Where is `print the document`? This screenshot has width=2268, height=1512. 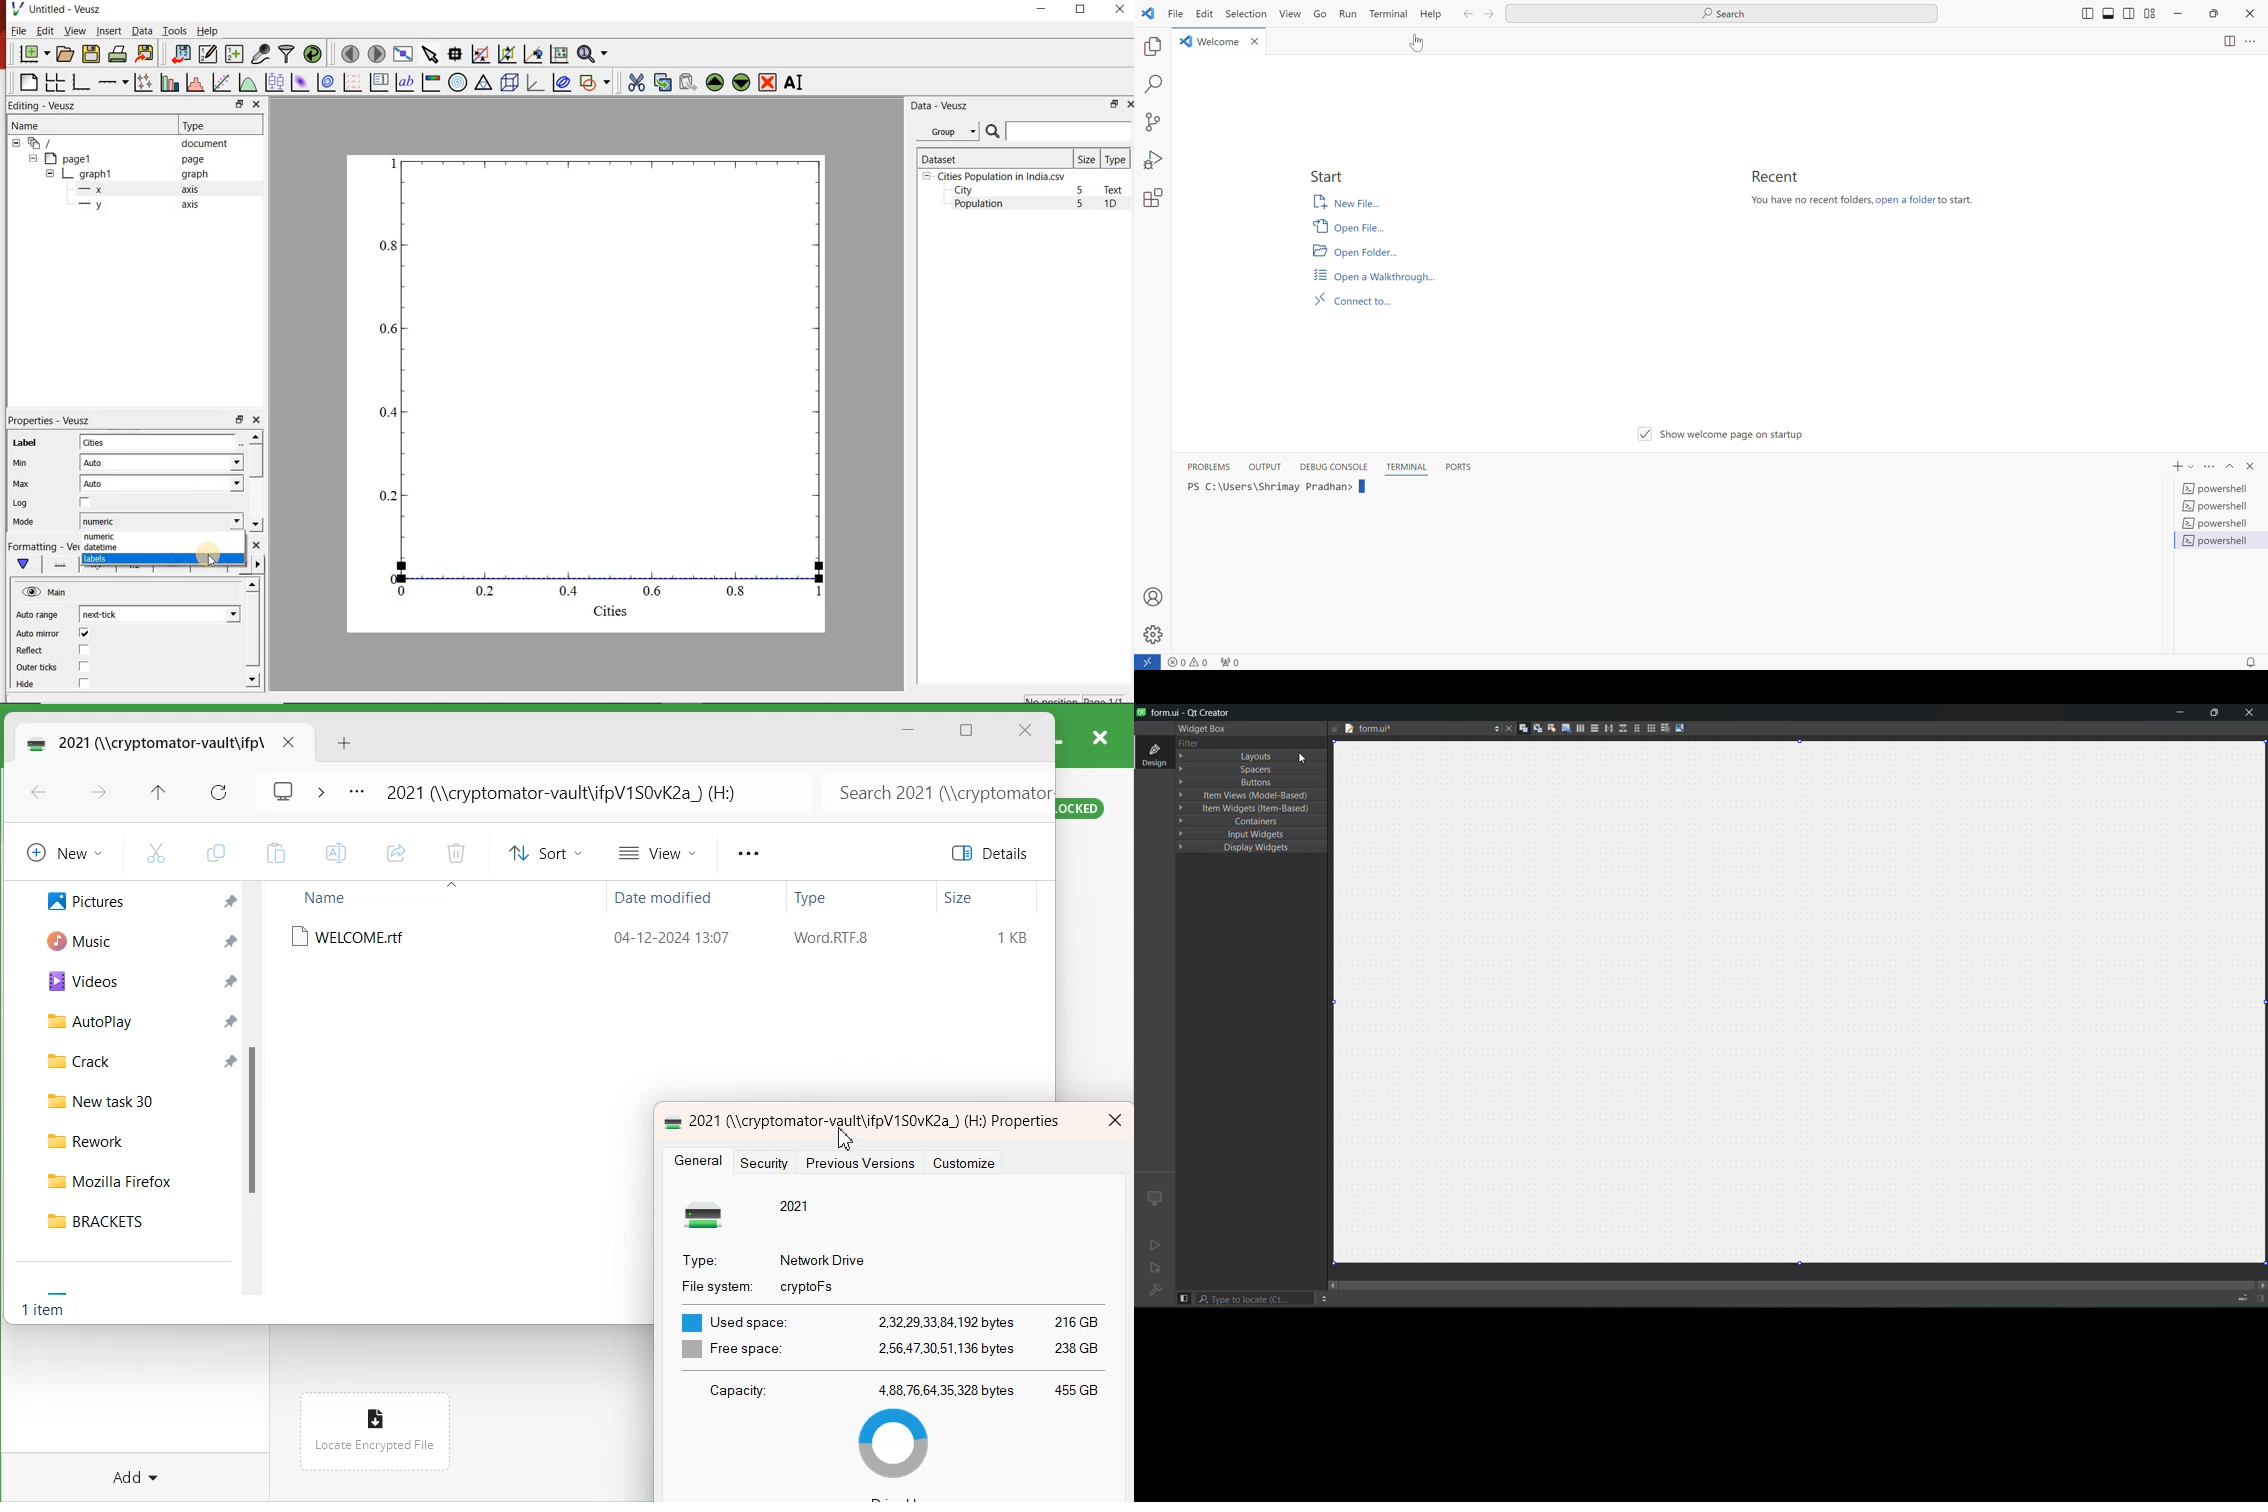
print the document is located at coordinates (117, 55).